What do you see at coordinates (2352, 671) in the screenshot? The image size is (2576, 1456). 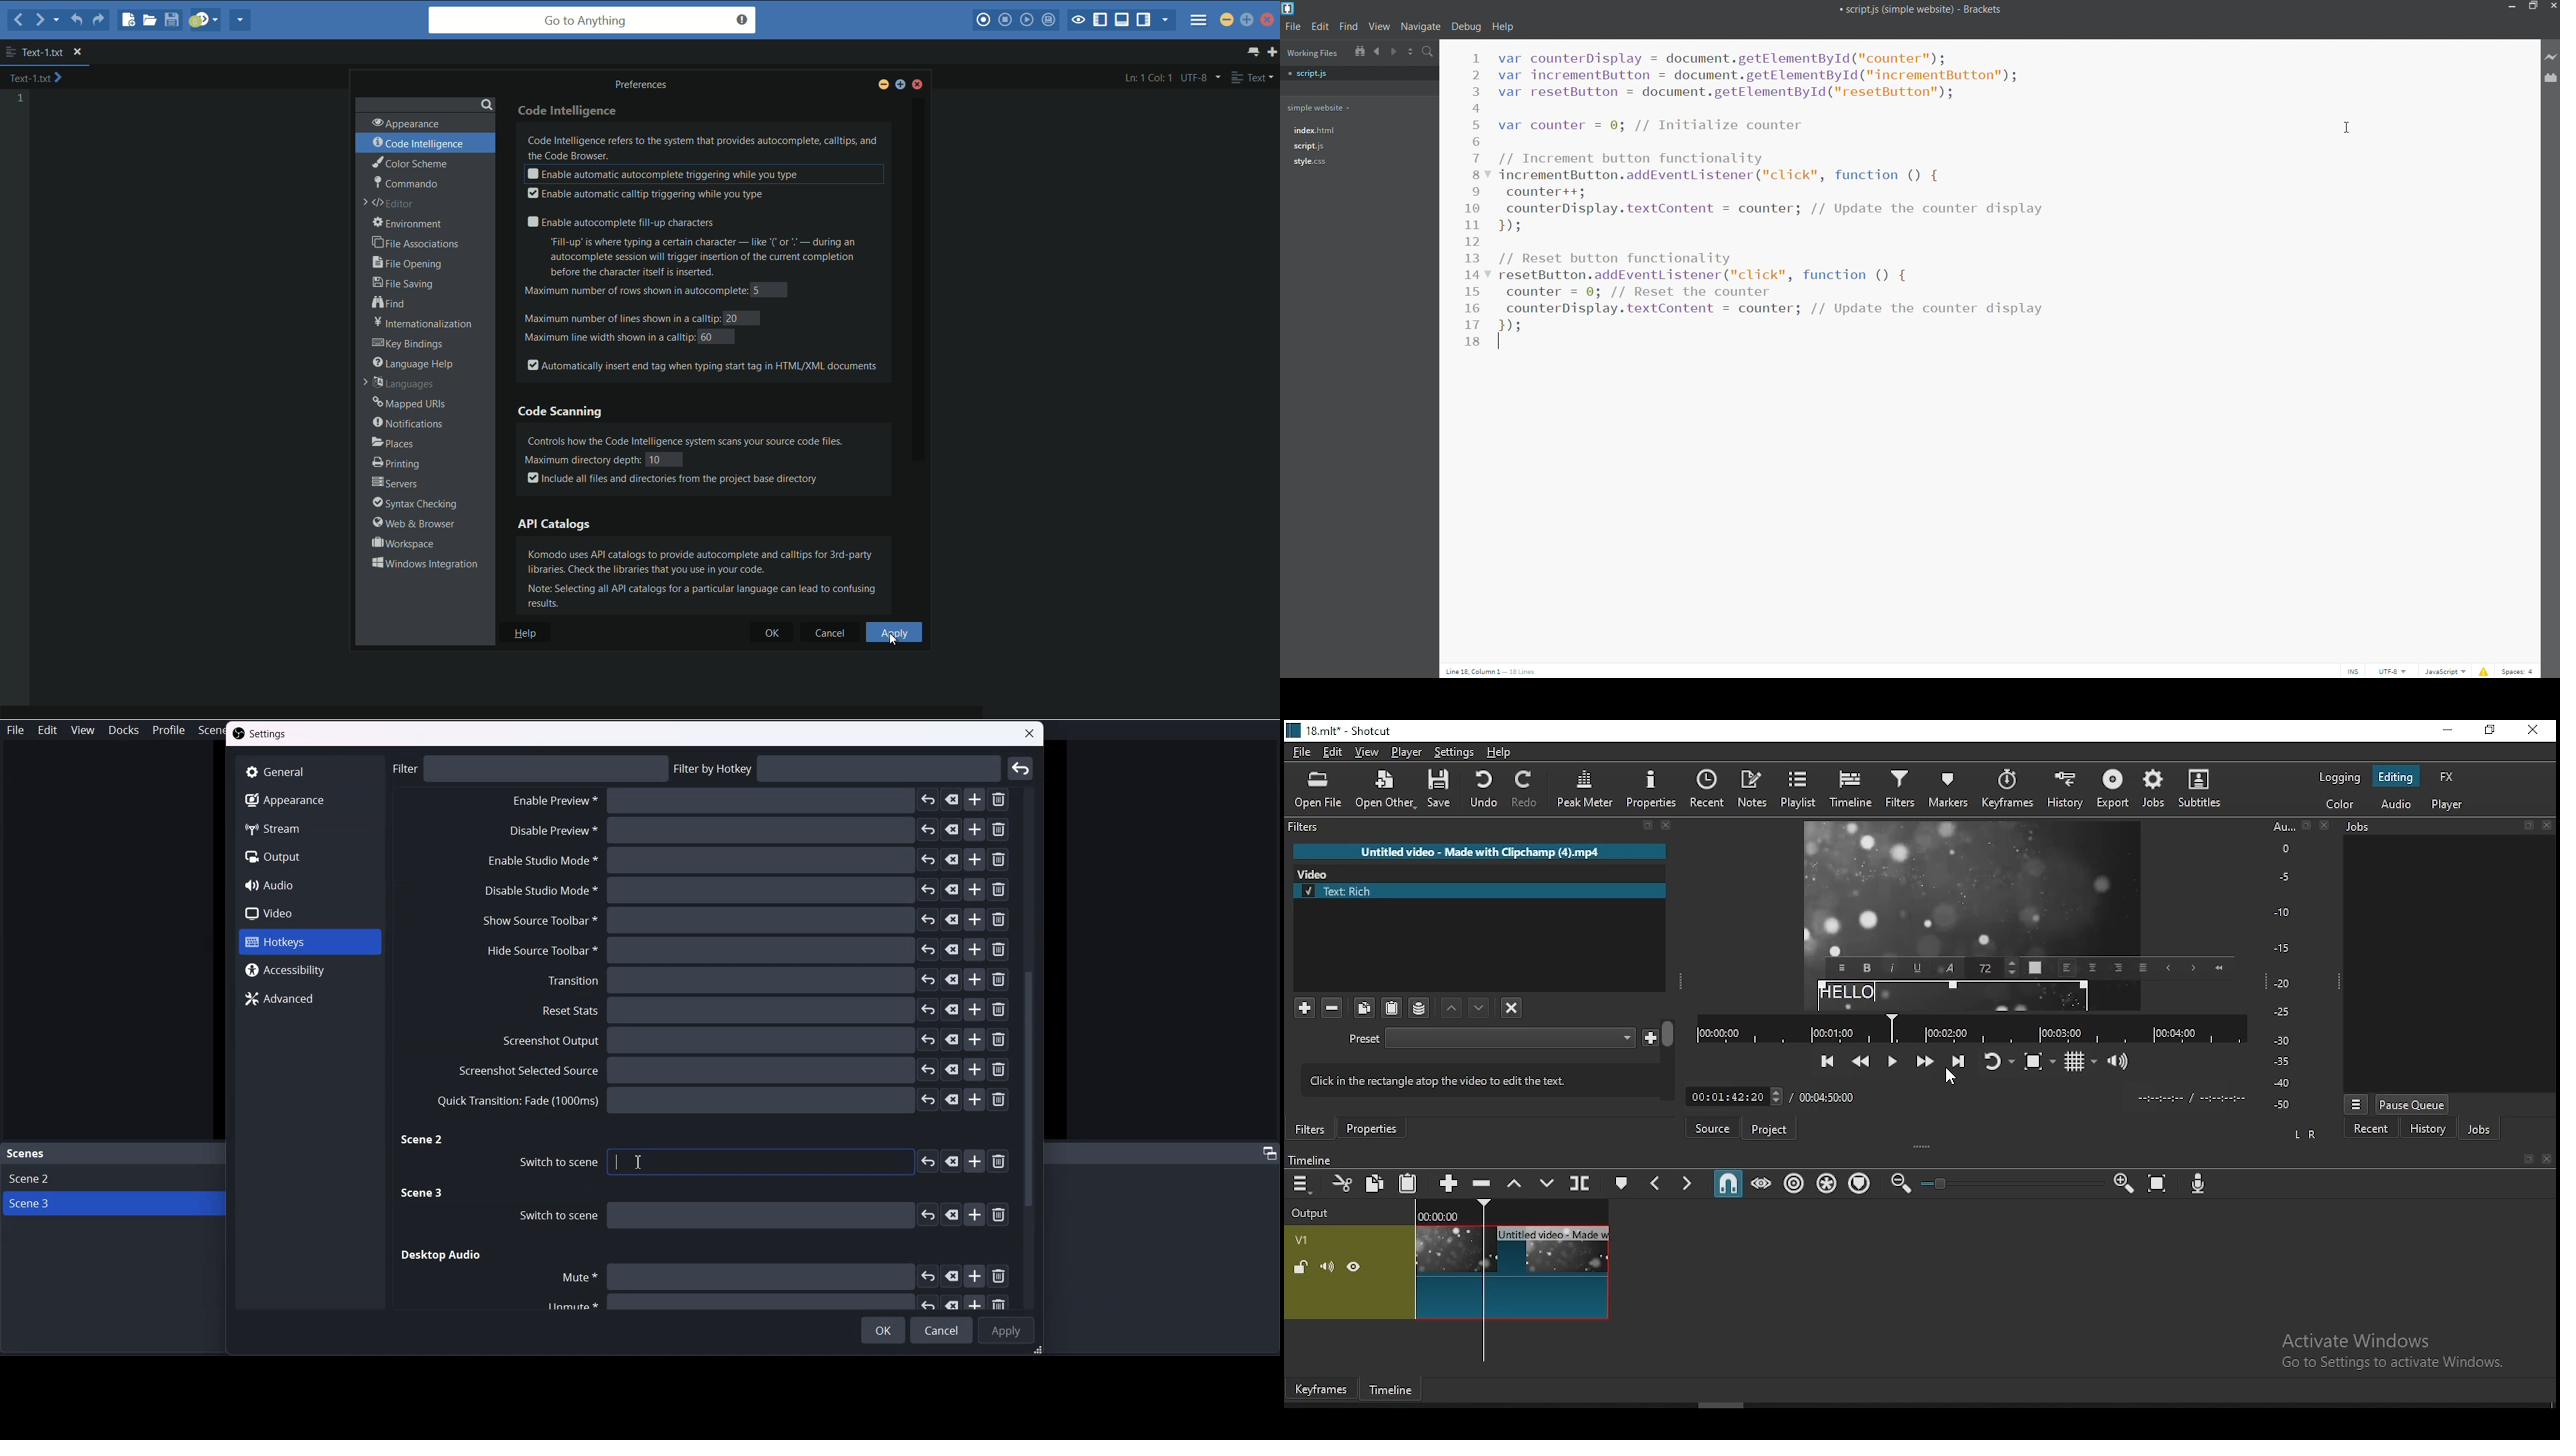 I see `cursor toggle` at bounding box center [2352, 671].